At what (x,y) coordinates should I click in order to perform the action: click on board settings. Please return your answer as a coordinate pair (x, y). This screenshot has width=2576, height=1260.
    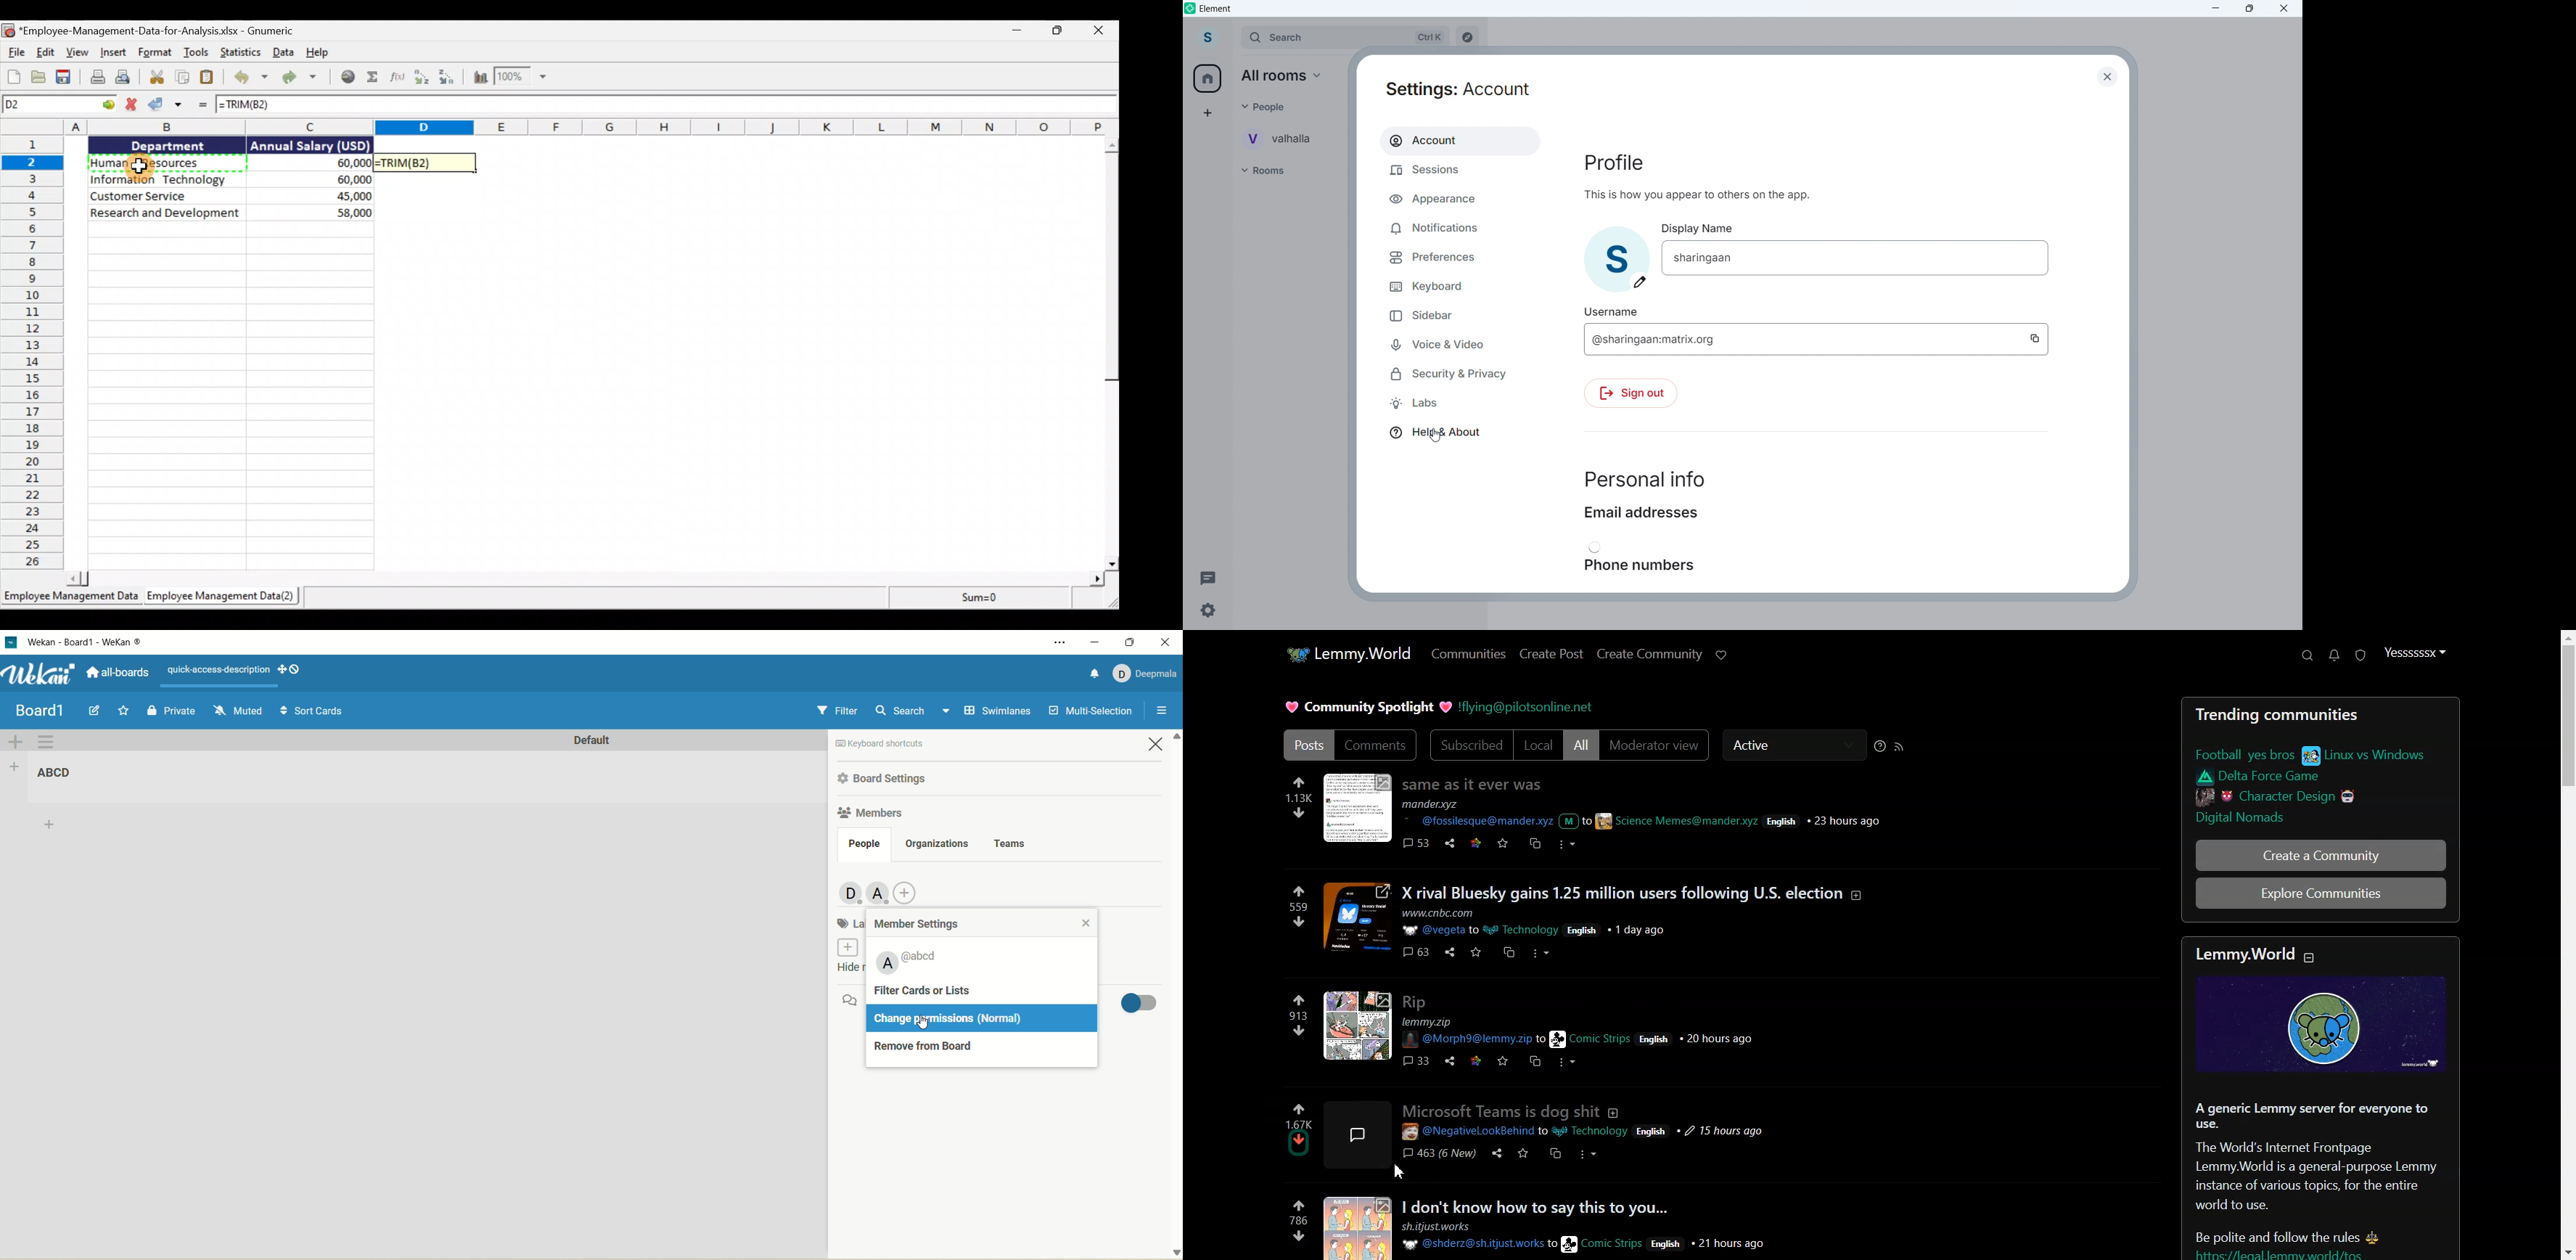
    Looking at the image, I should click on (887, 778).